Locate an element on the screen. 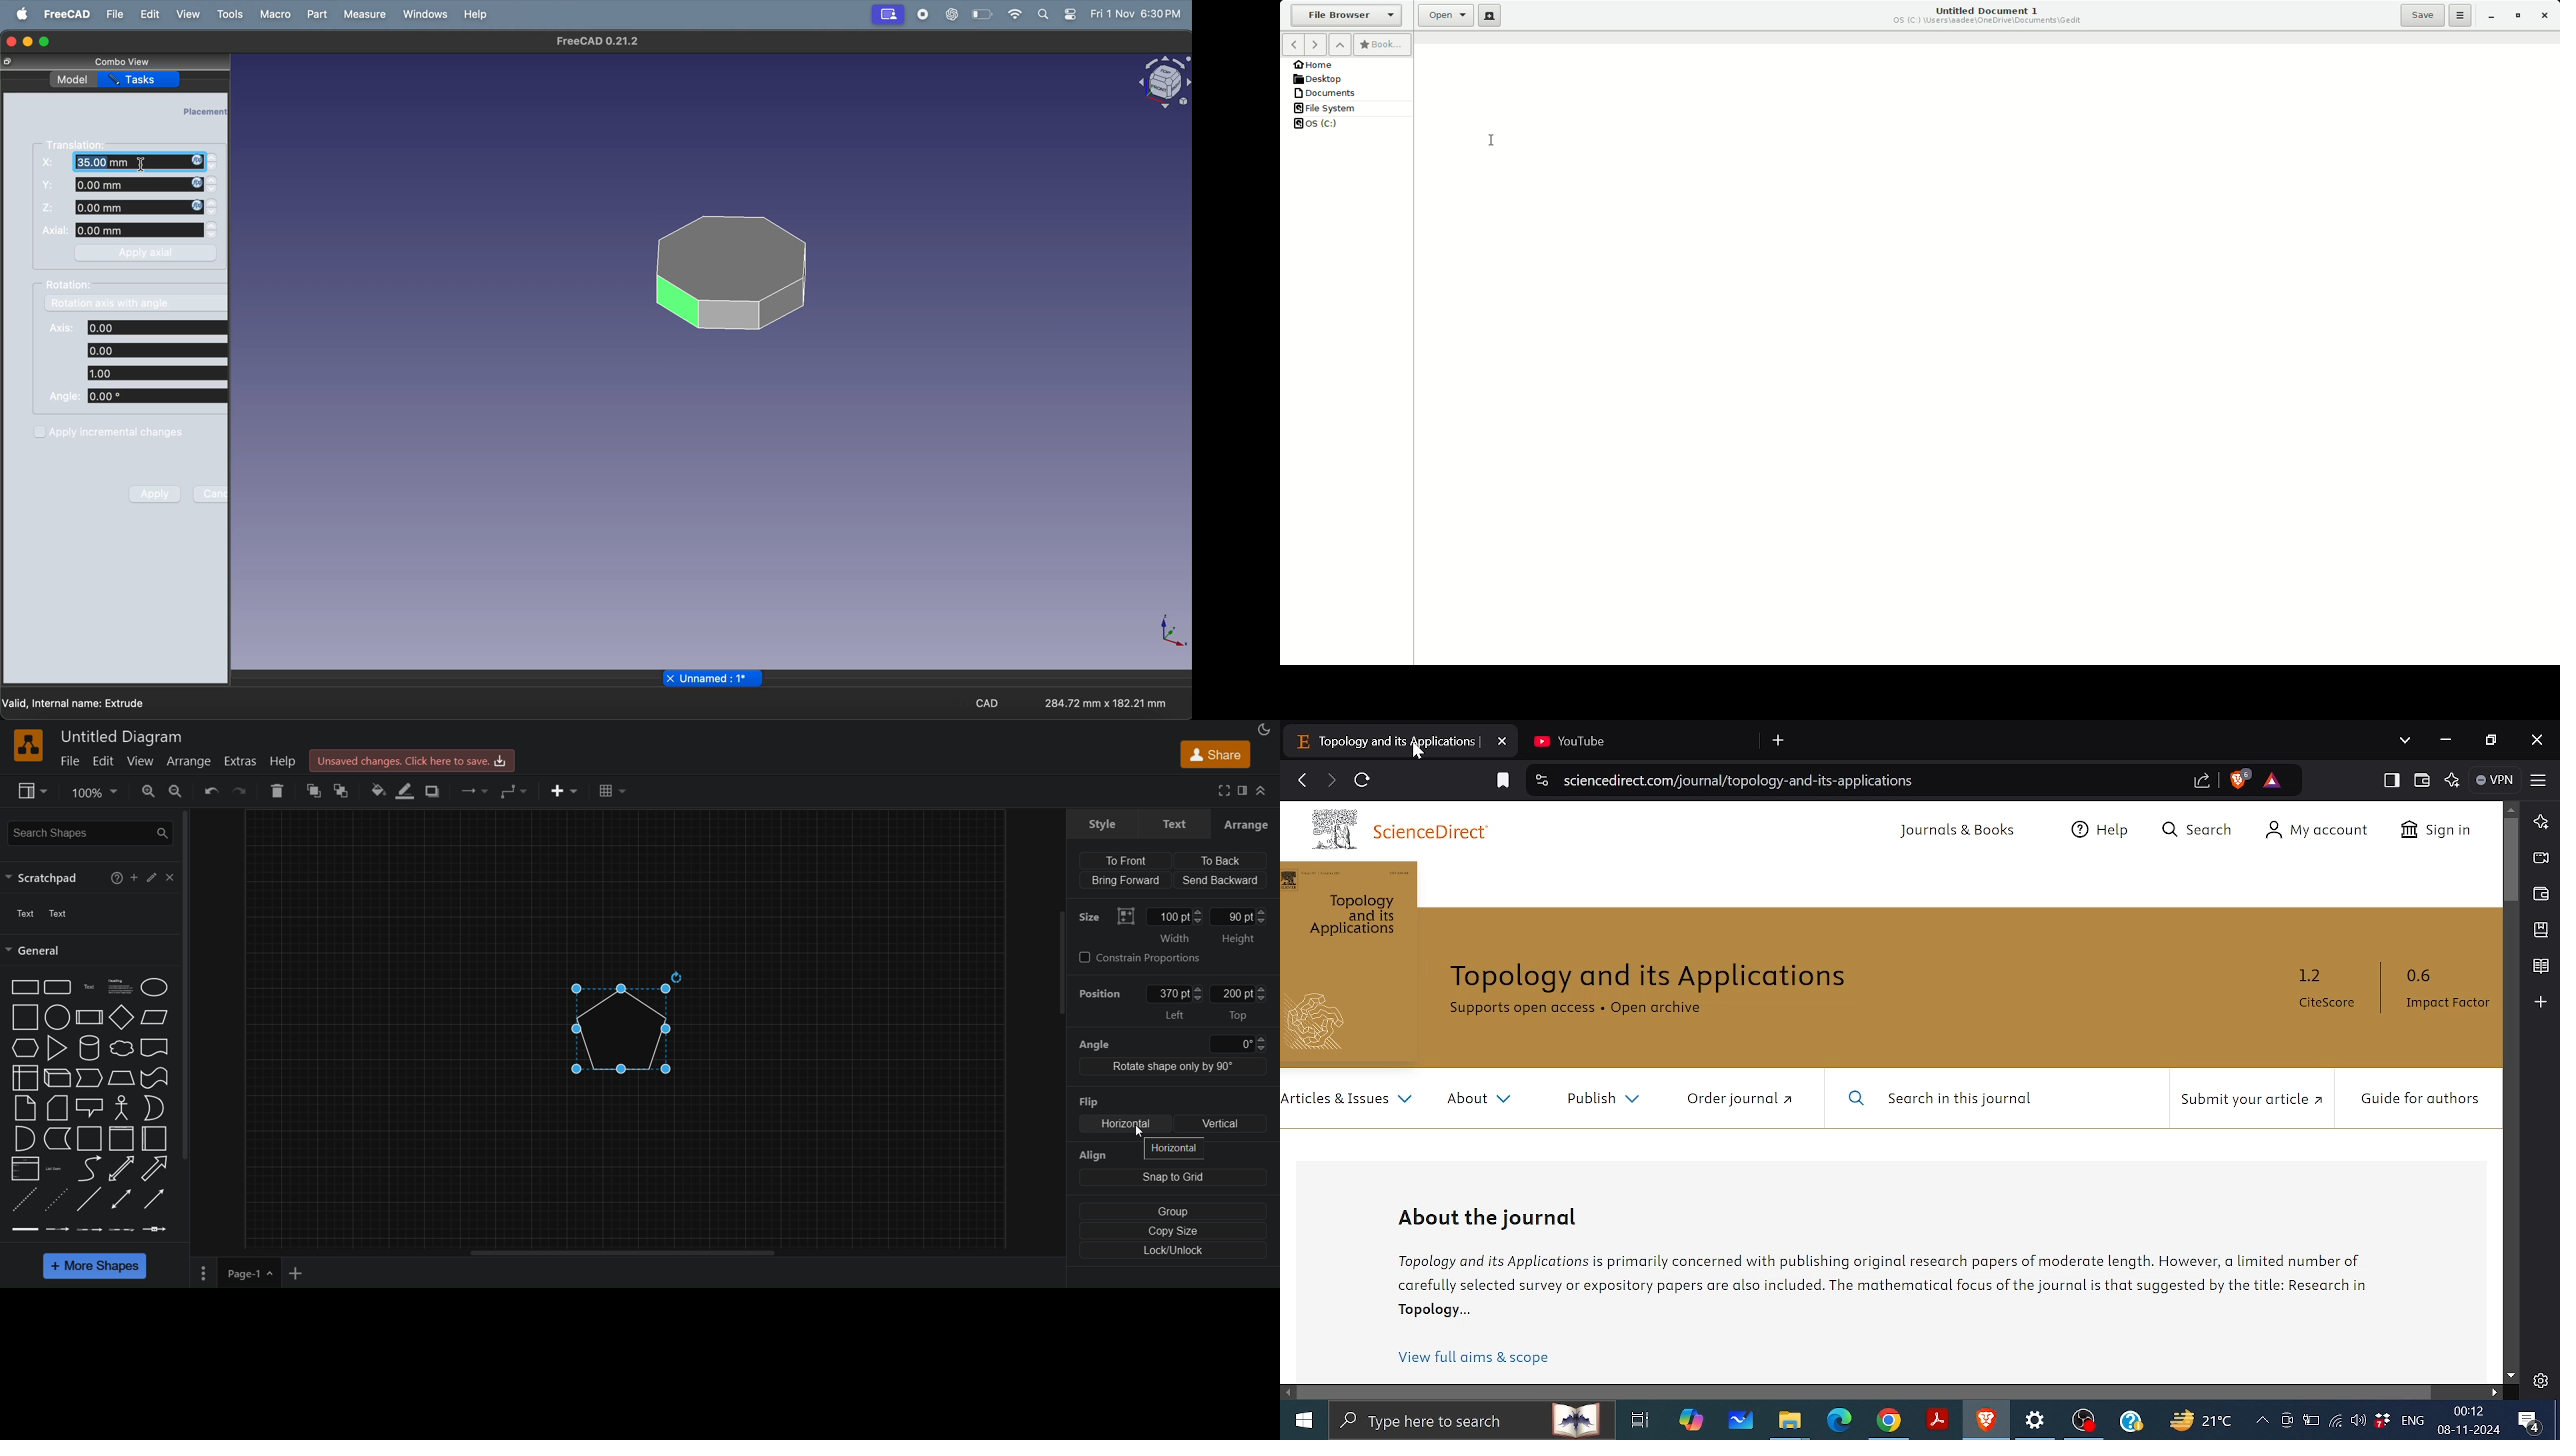  Container is located at coordinates (122, 1139).